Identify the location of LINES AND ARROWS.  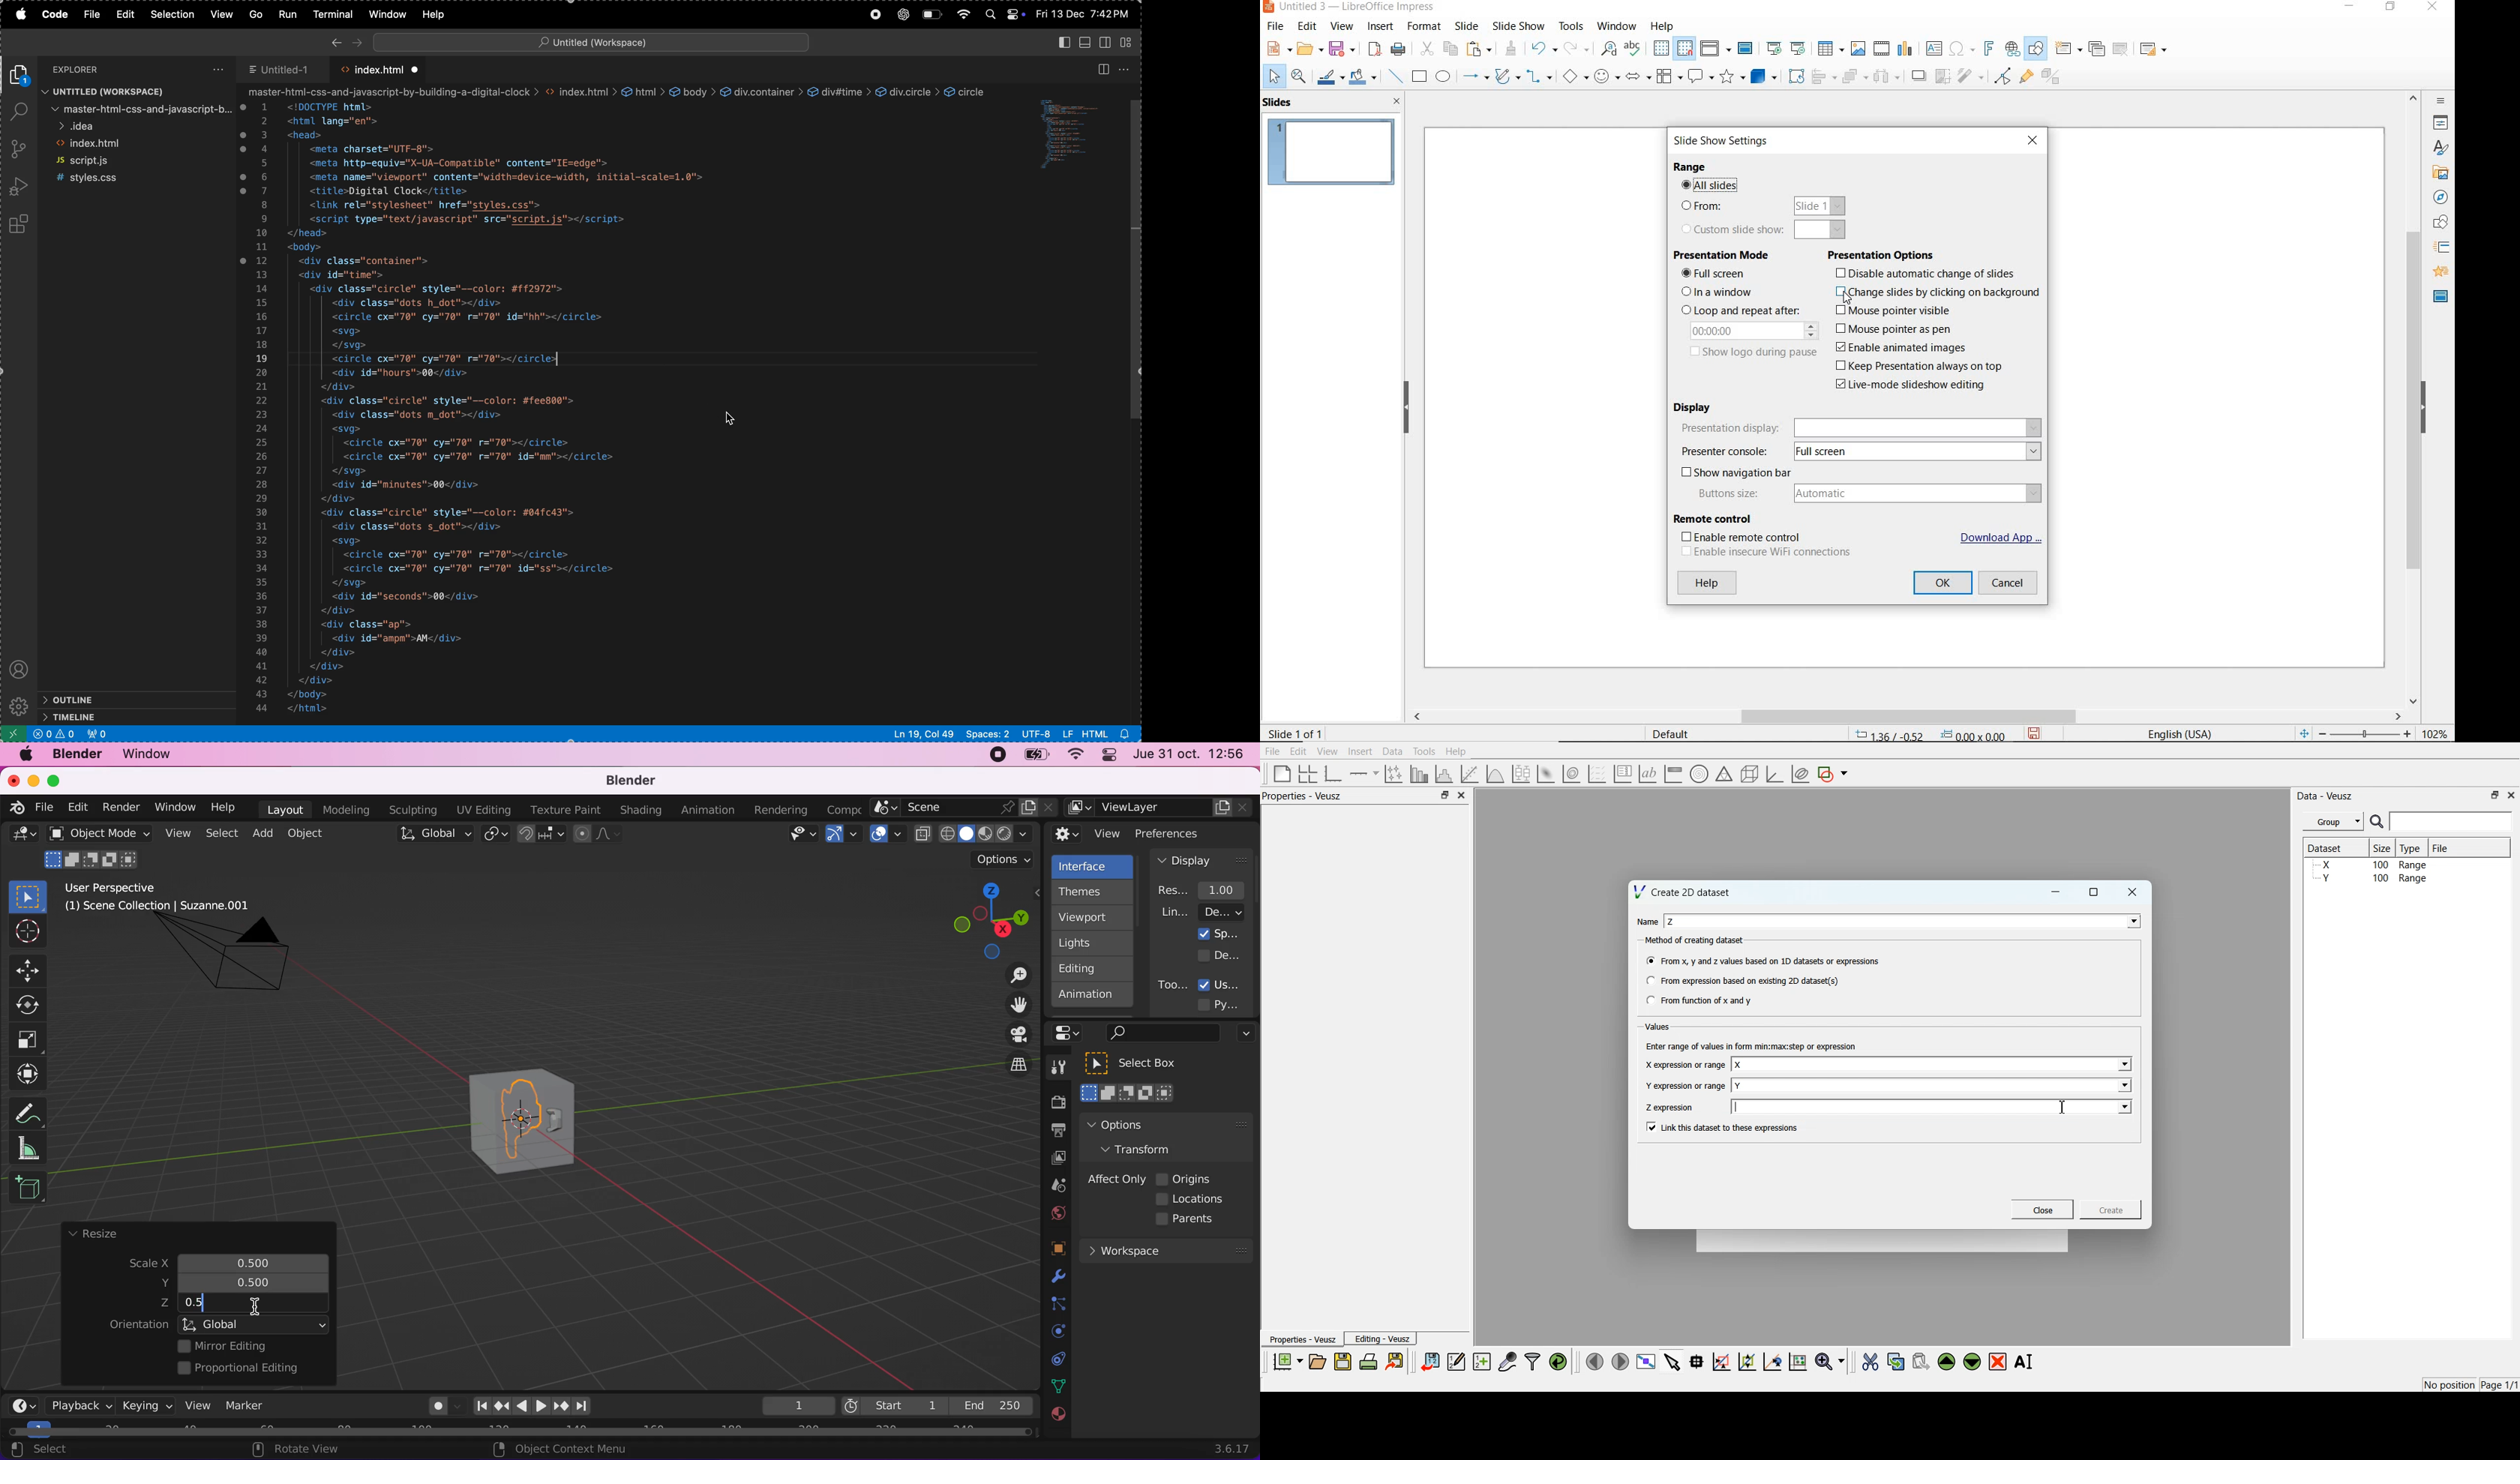
(1476, 78).